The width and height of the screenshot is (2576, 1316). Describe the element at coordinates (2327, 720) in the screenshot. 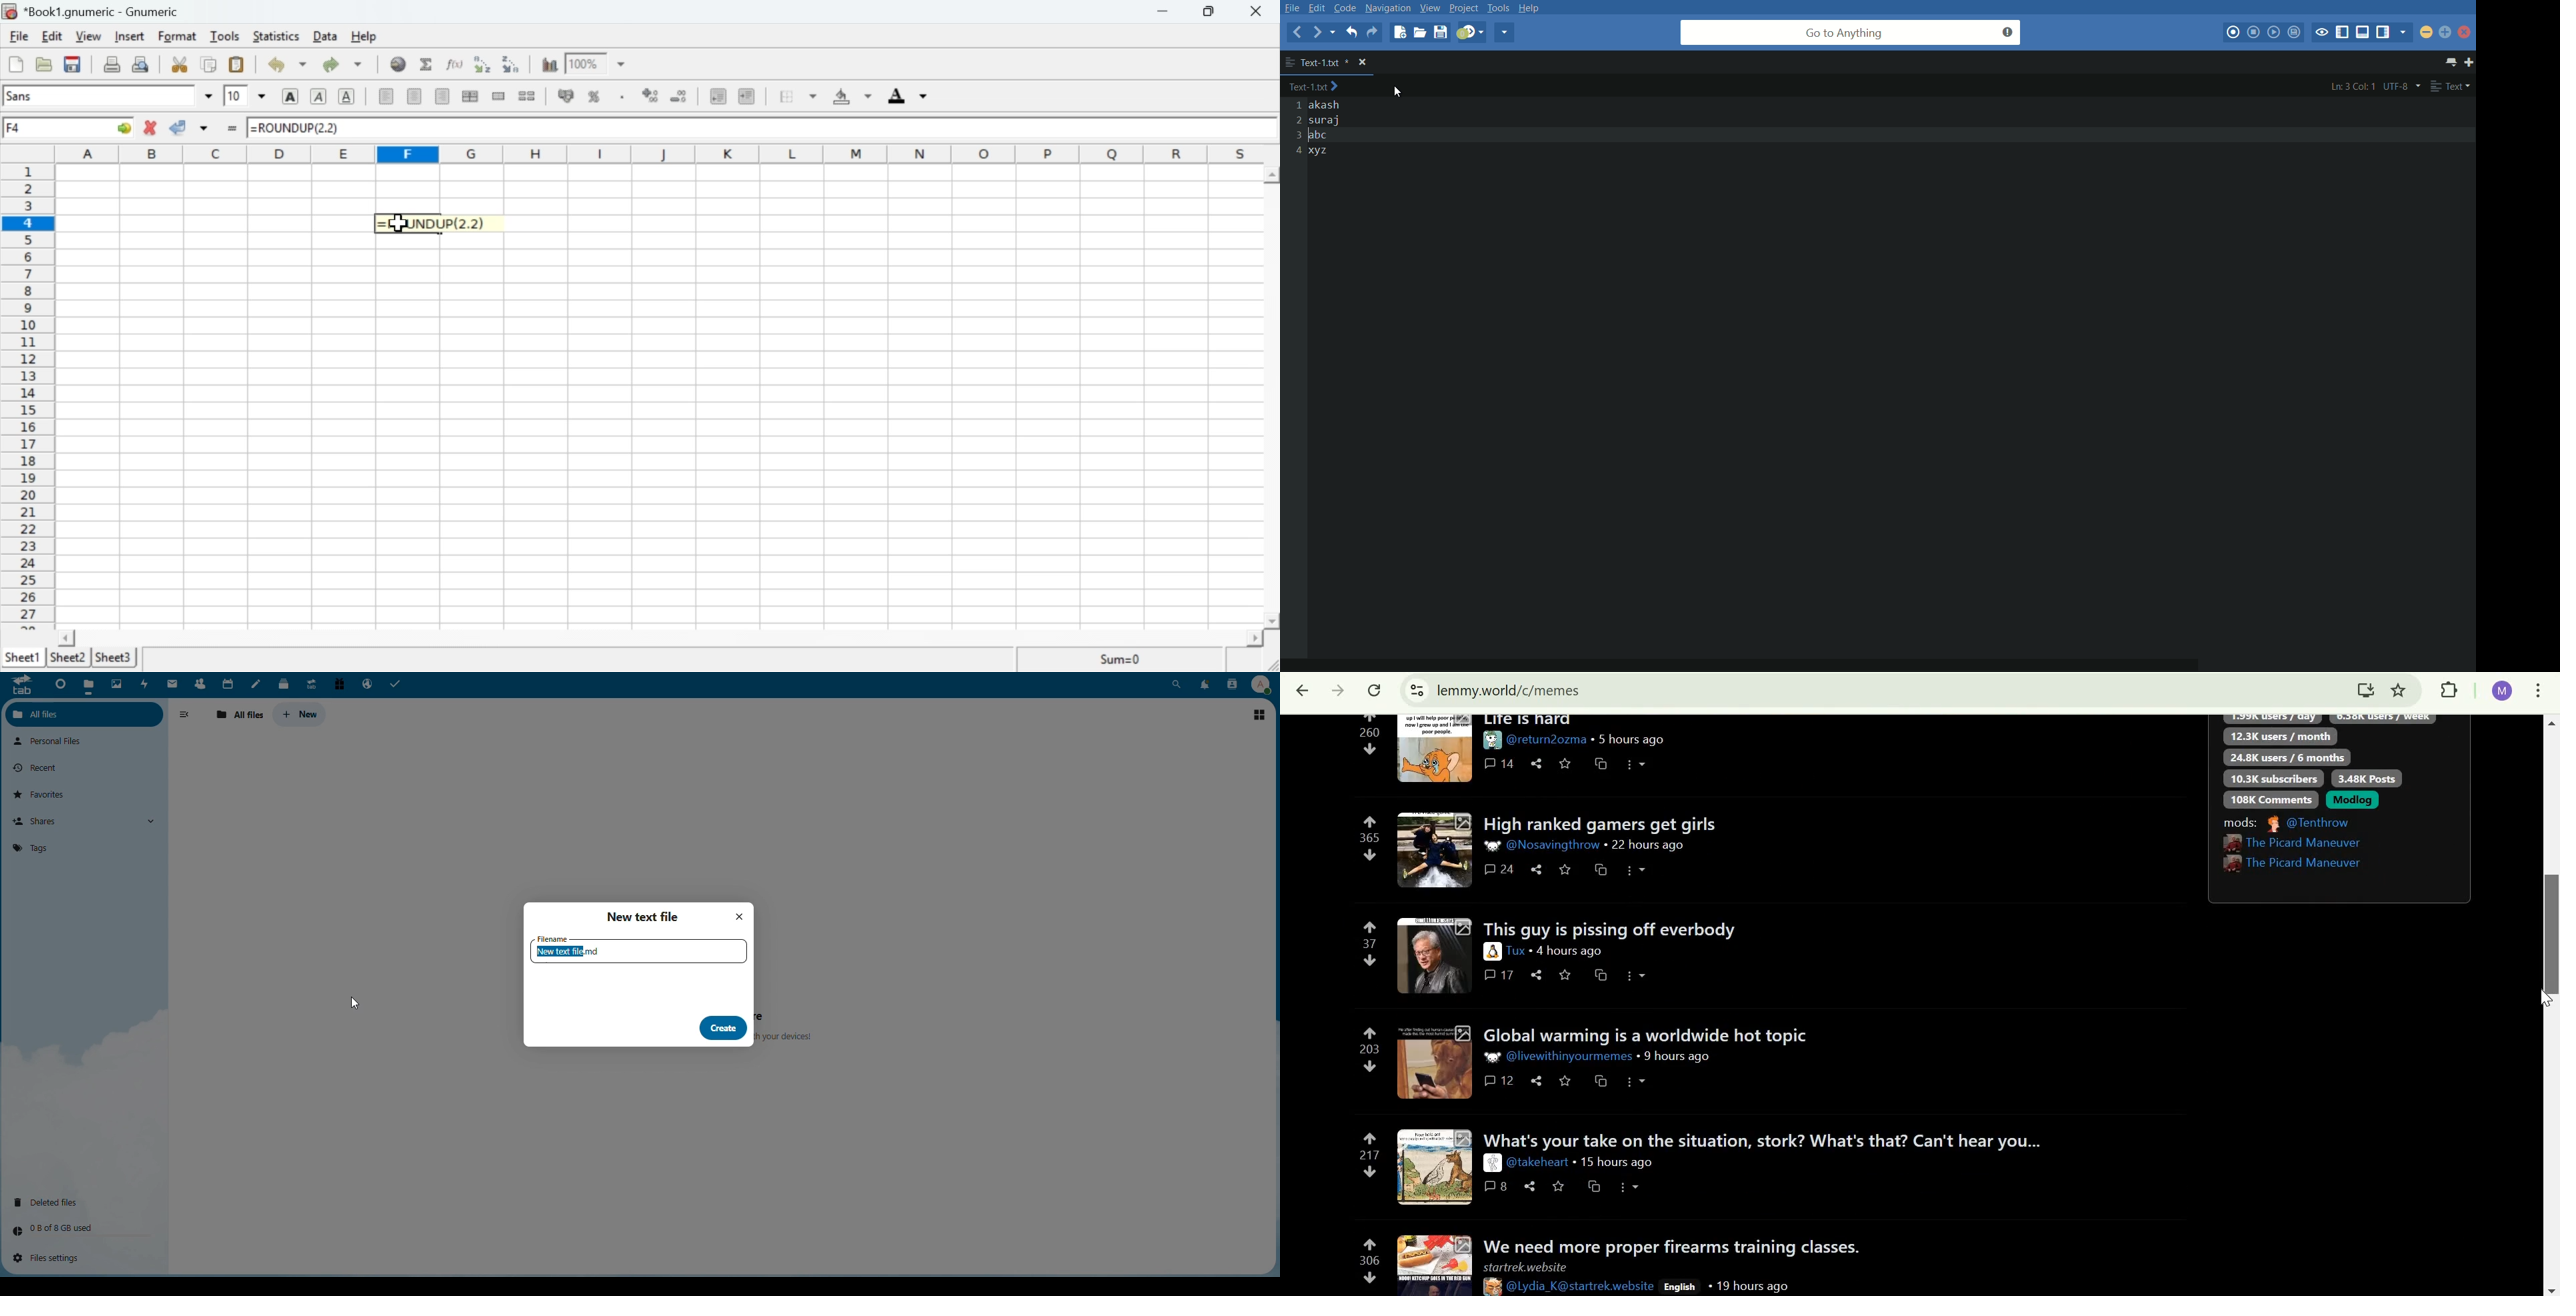

I see `text` at that location.